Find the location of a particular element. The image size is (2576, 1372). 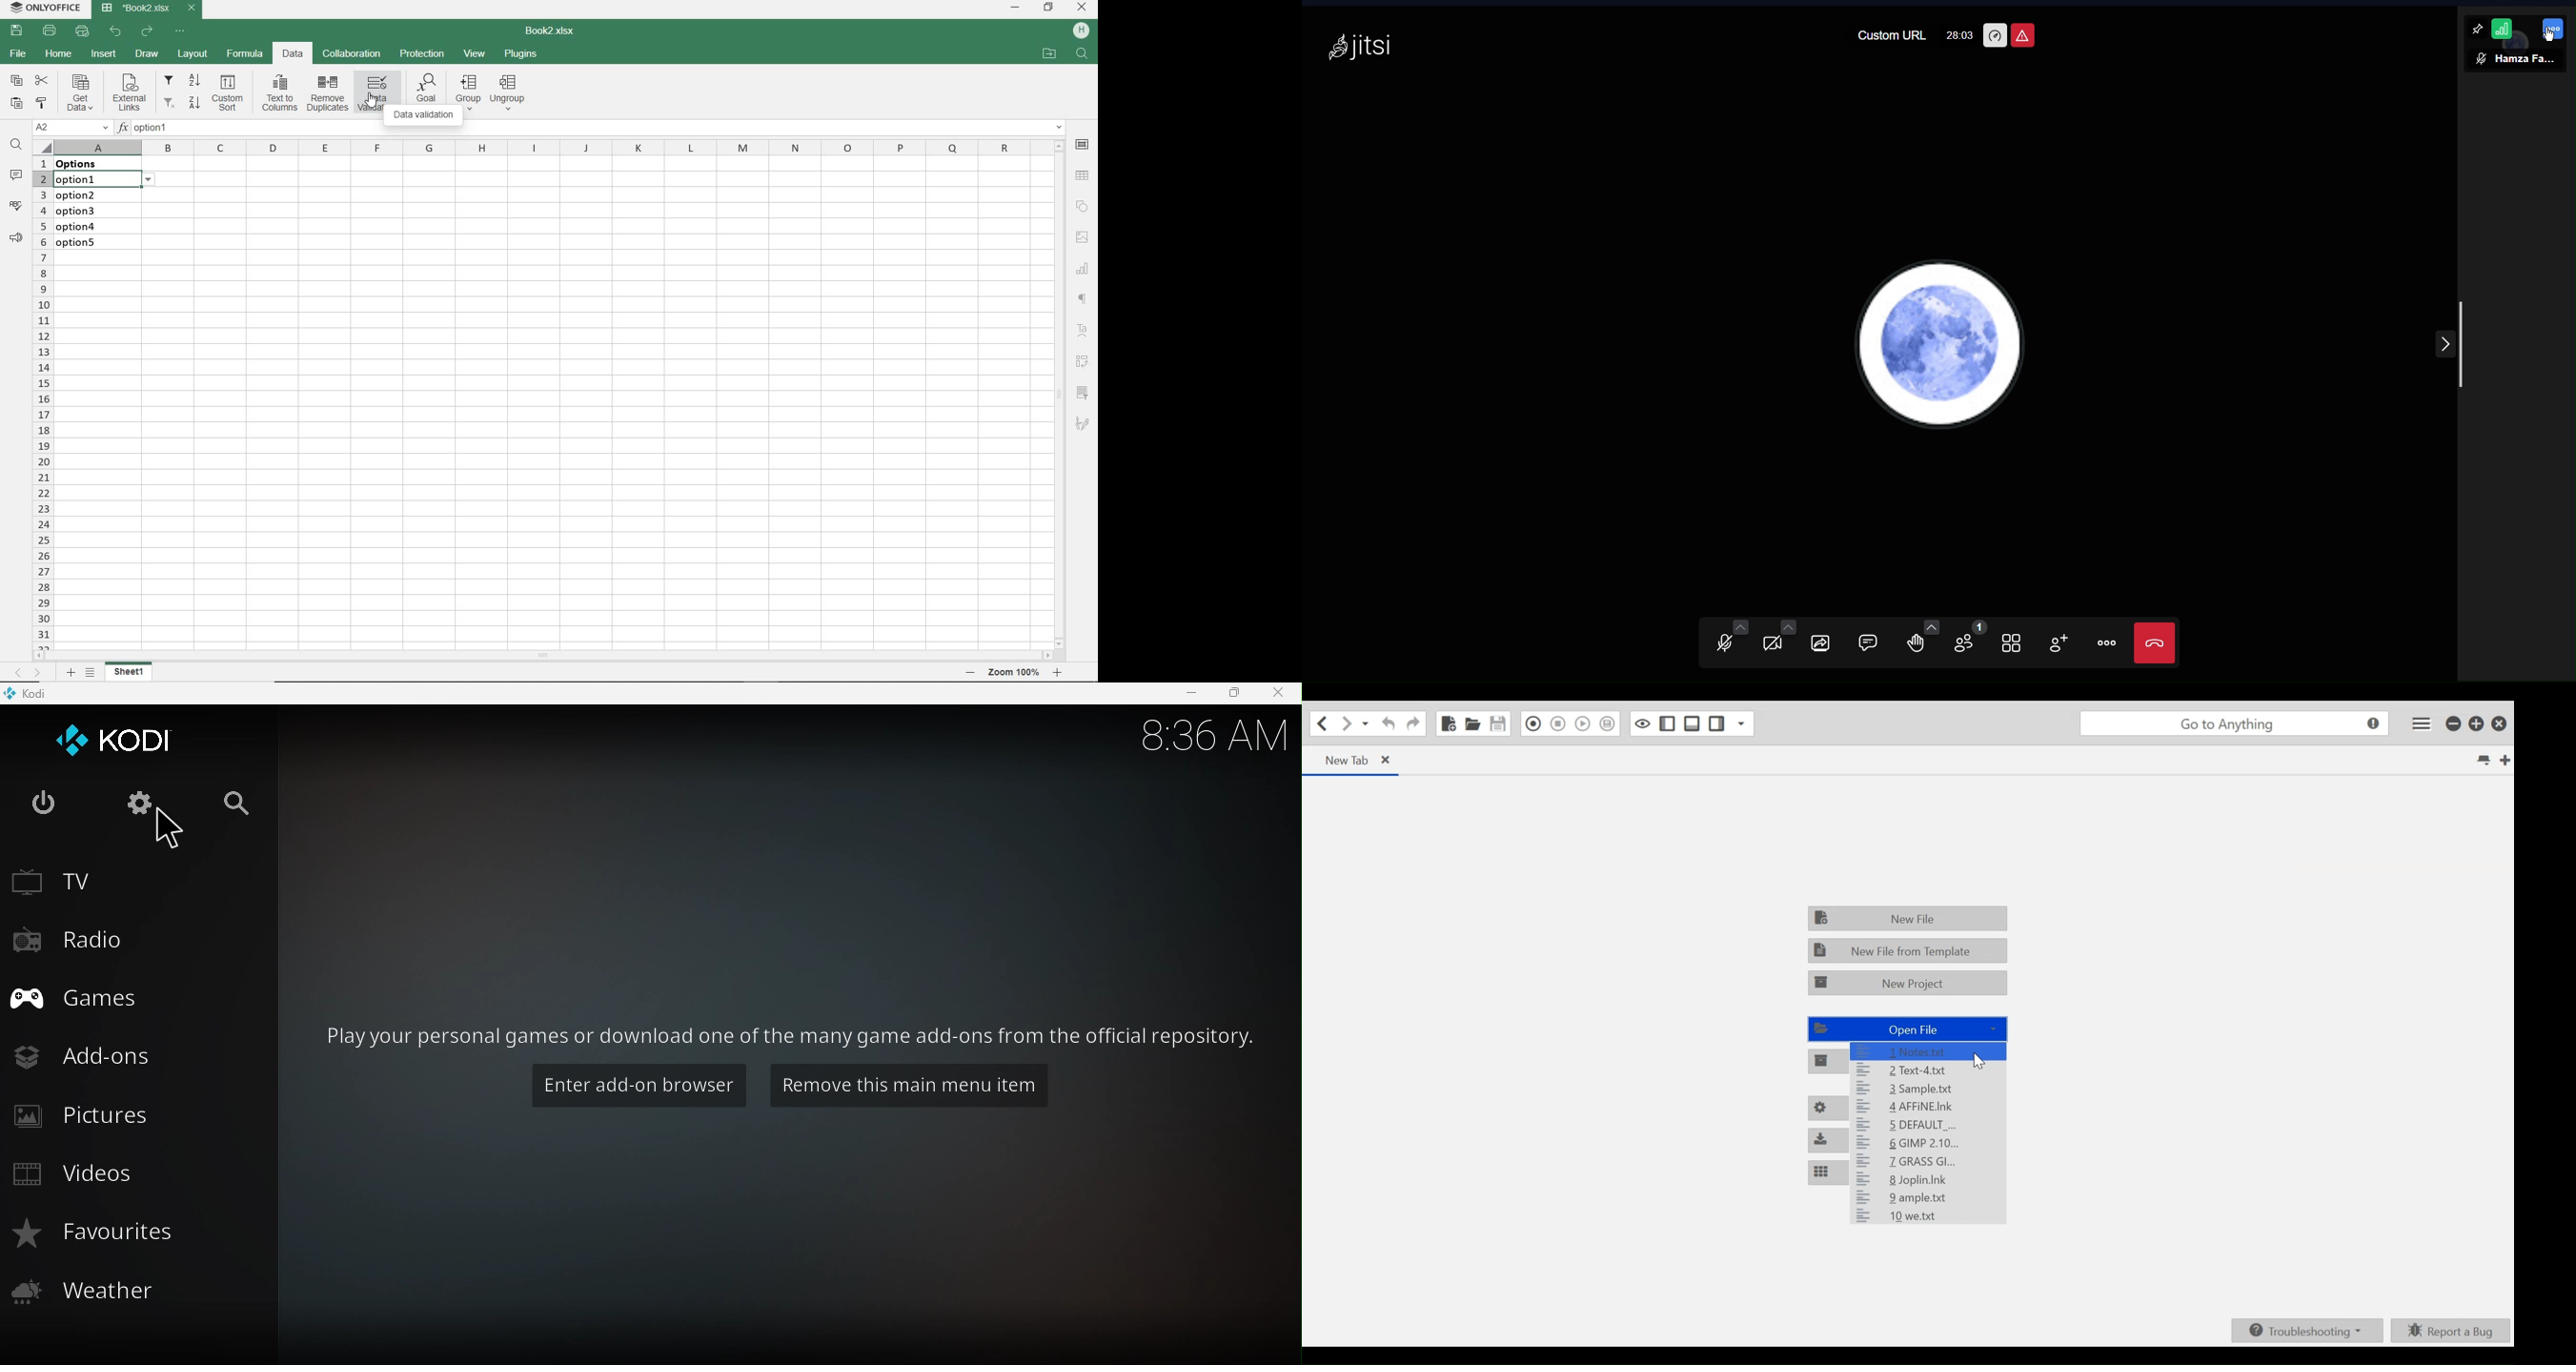

DATA is located at coordinates (294, 55).